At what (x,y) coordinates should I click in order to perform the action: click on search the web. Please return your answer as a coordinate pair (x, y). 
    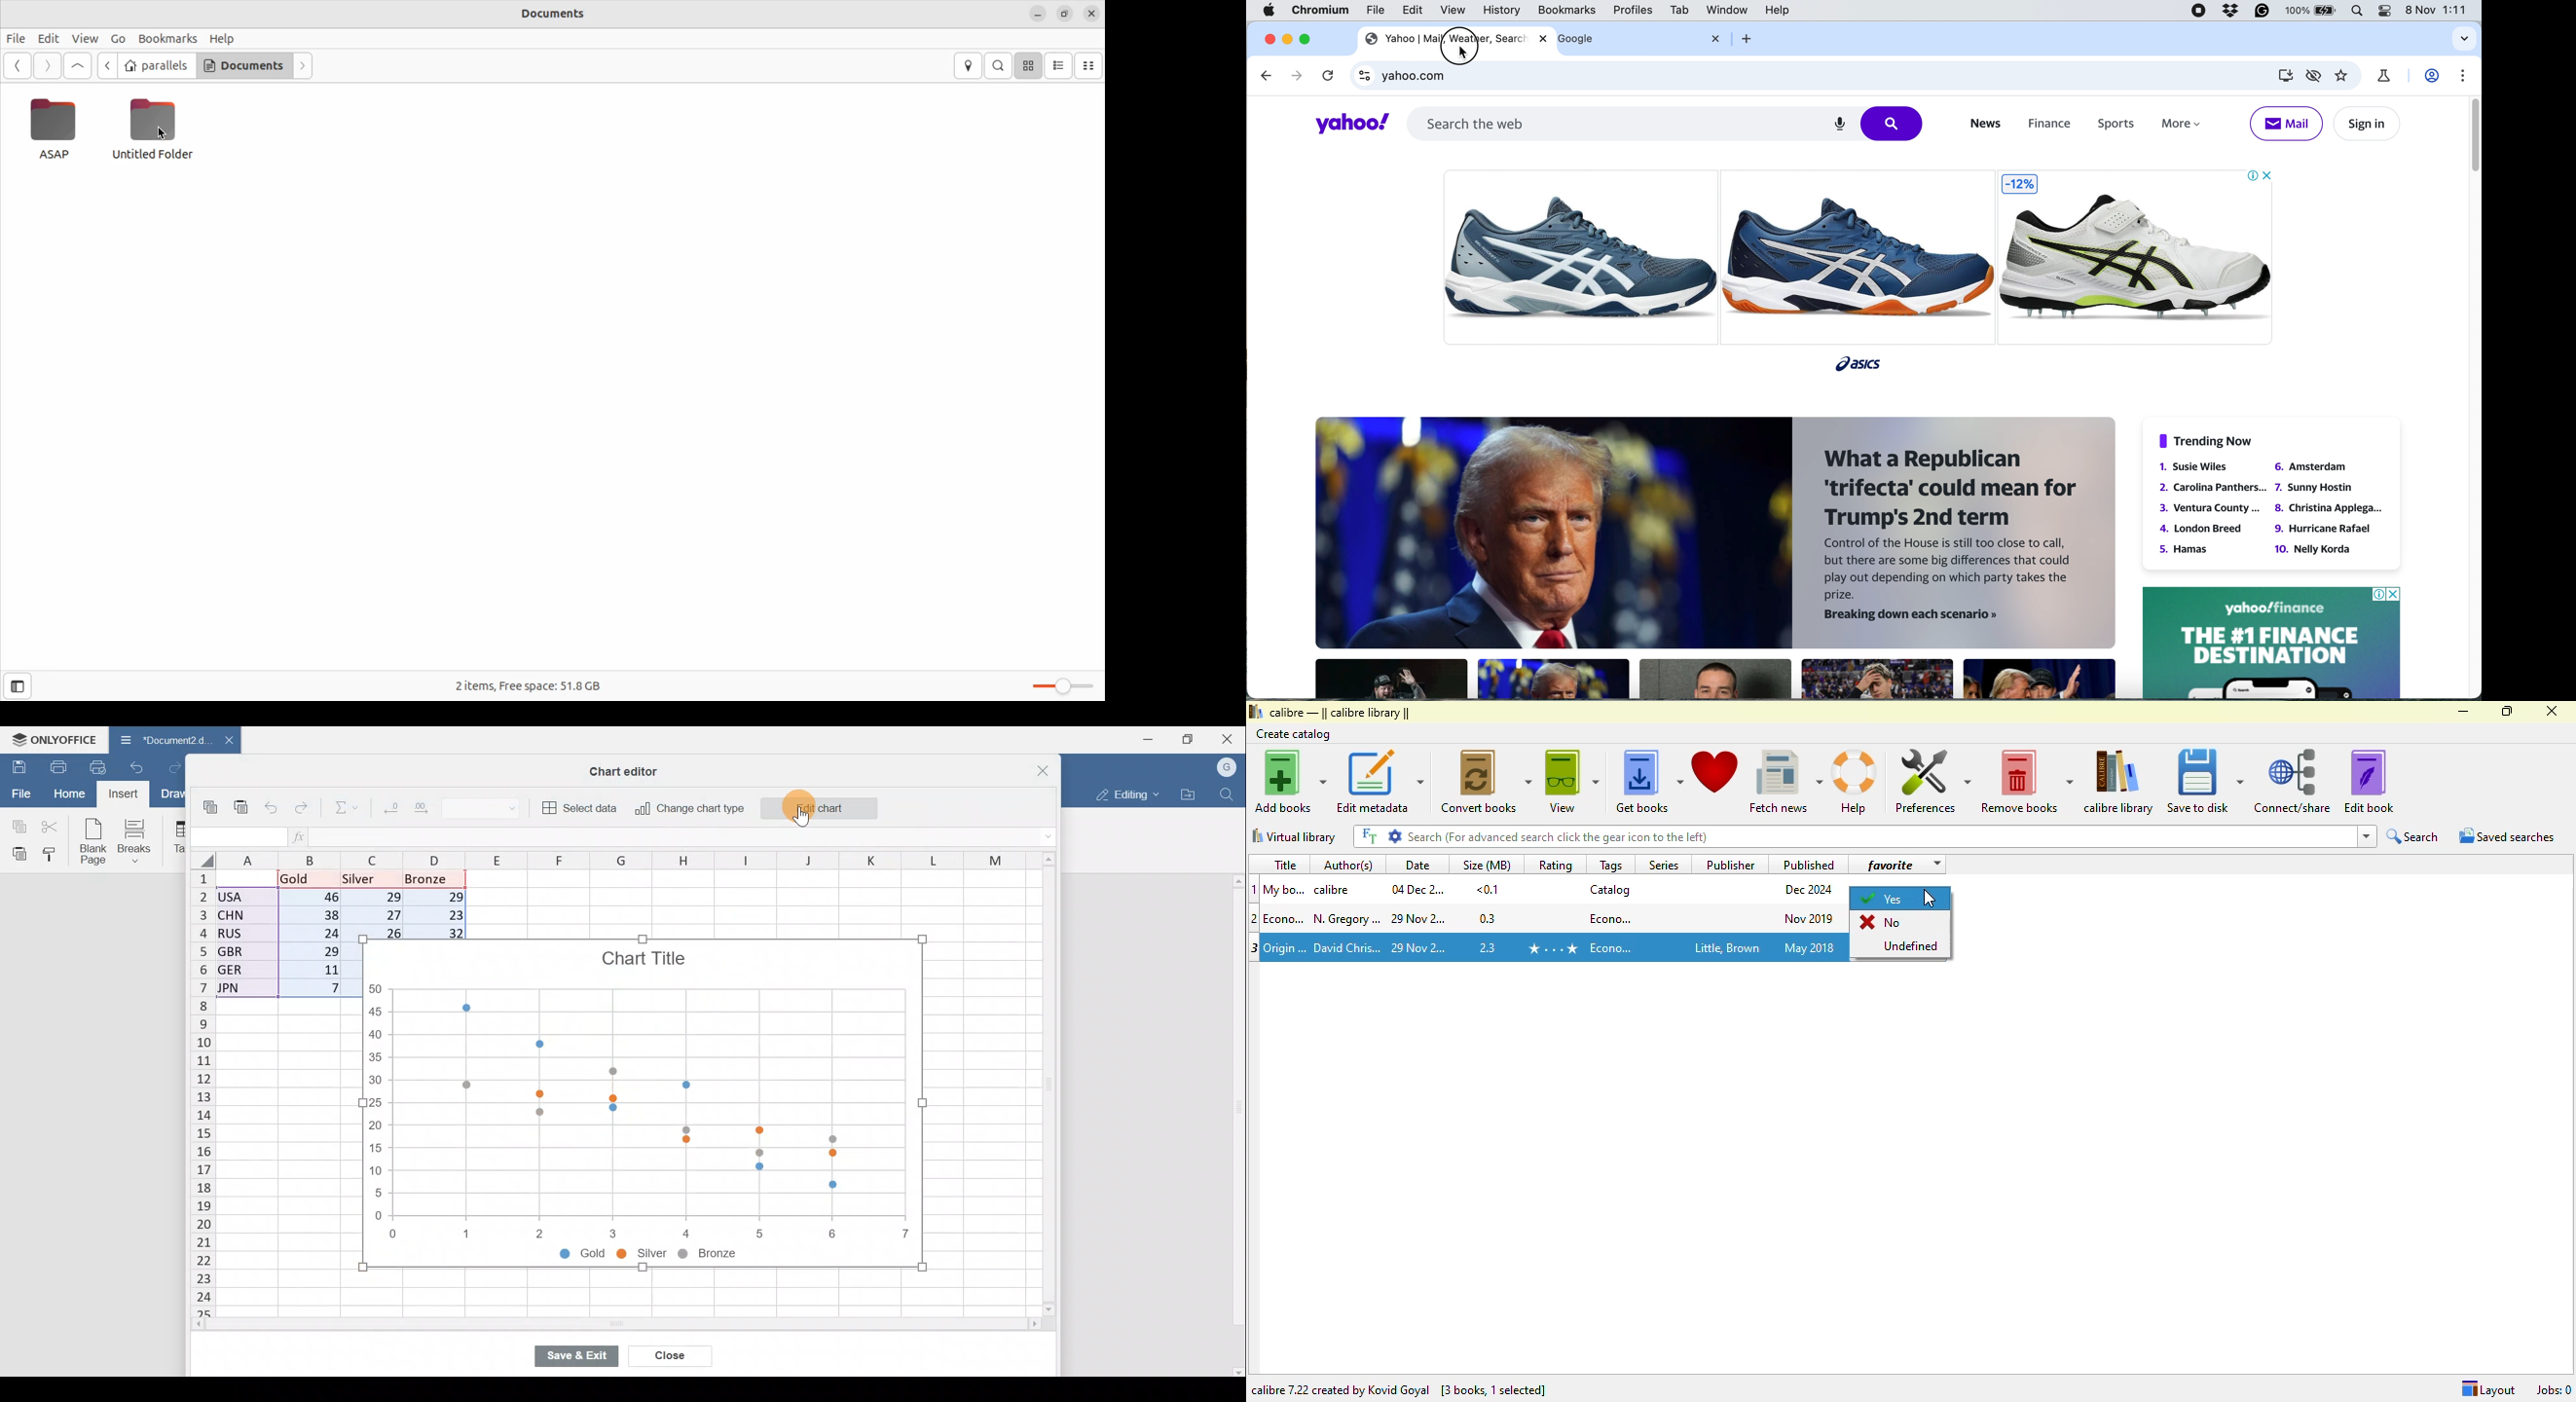
    Looking at the image, I should click on (1666, 122).